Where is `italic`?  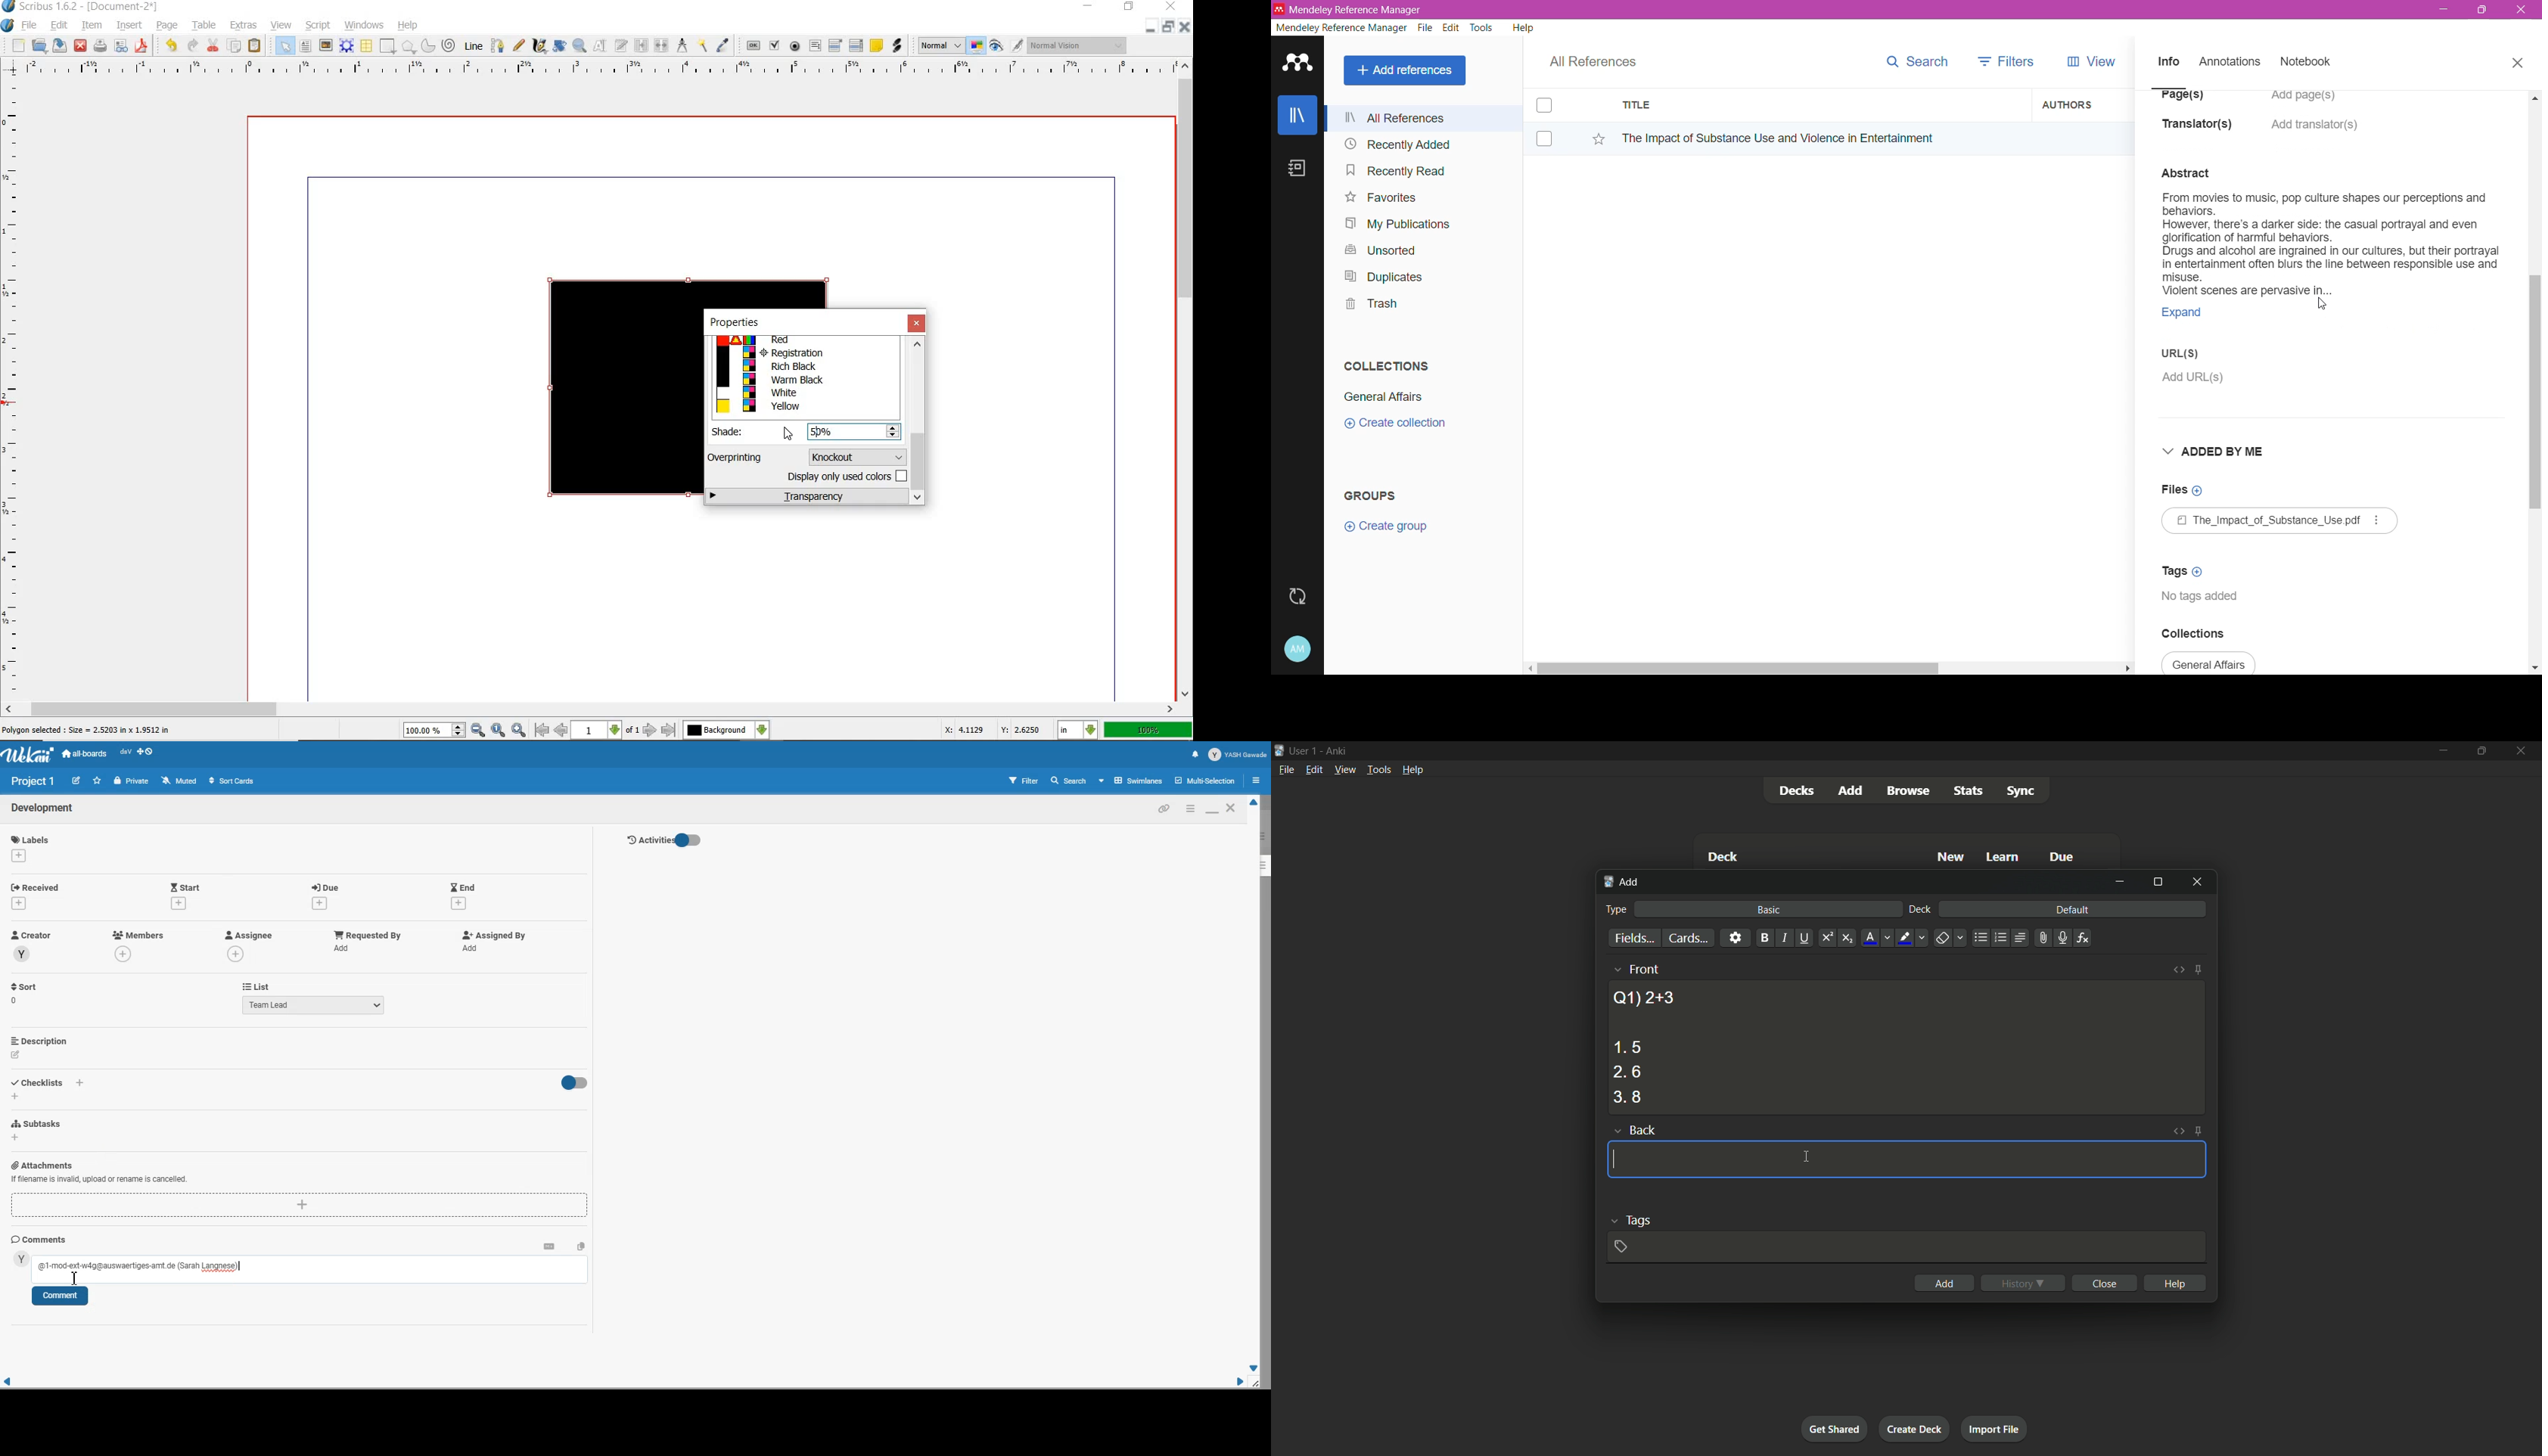
italic is located at coordinates (1783, 938).